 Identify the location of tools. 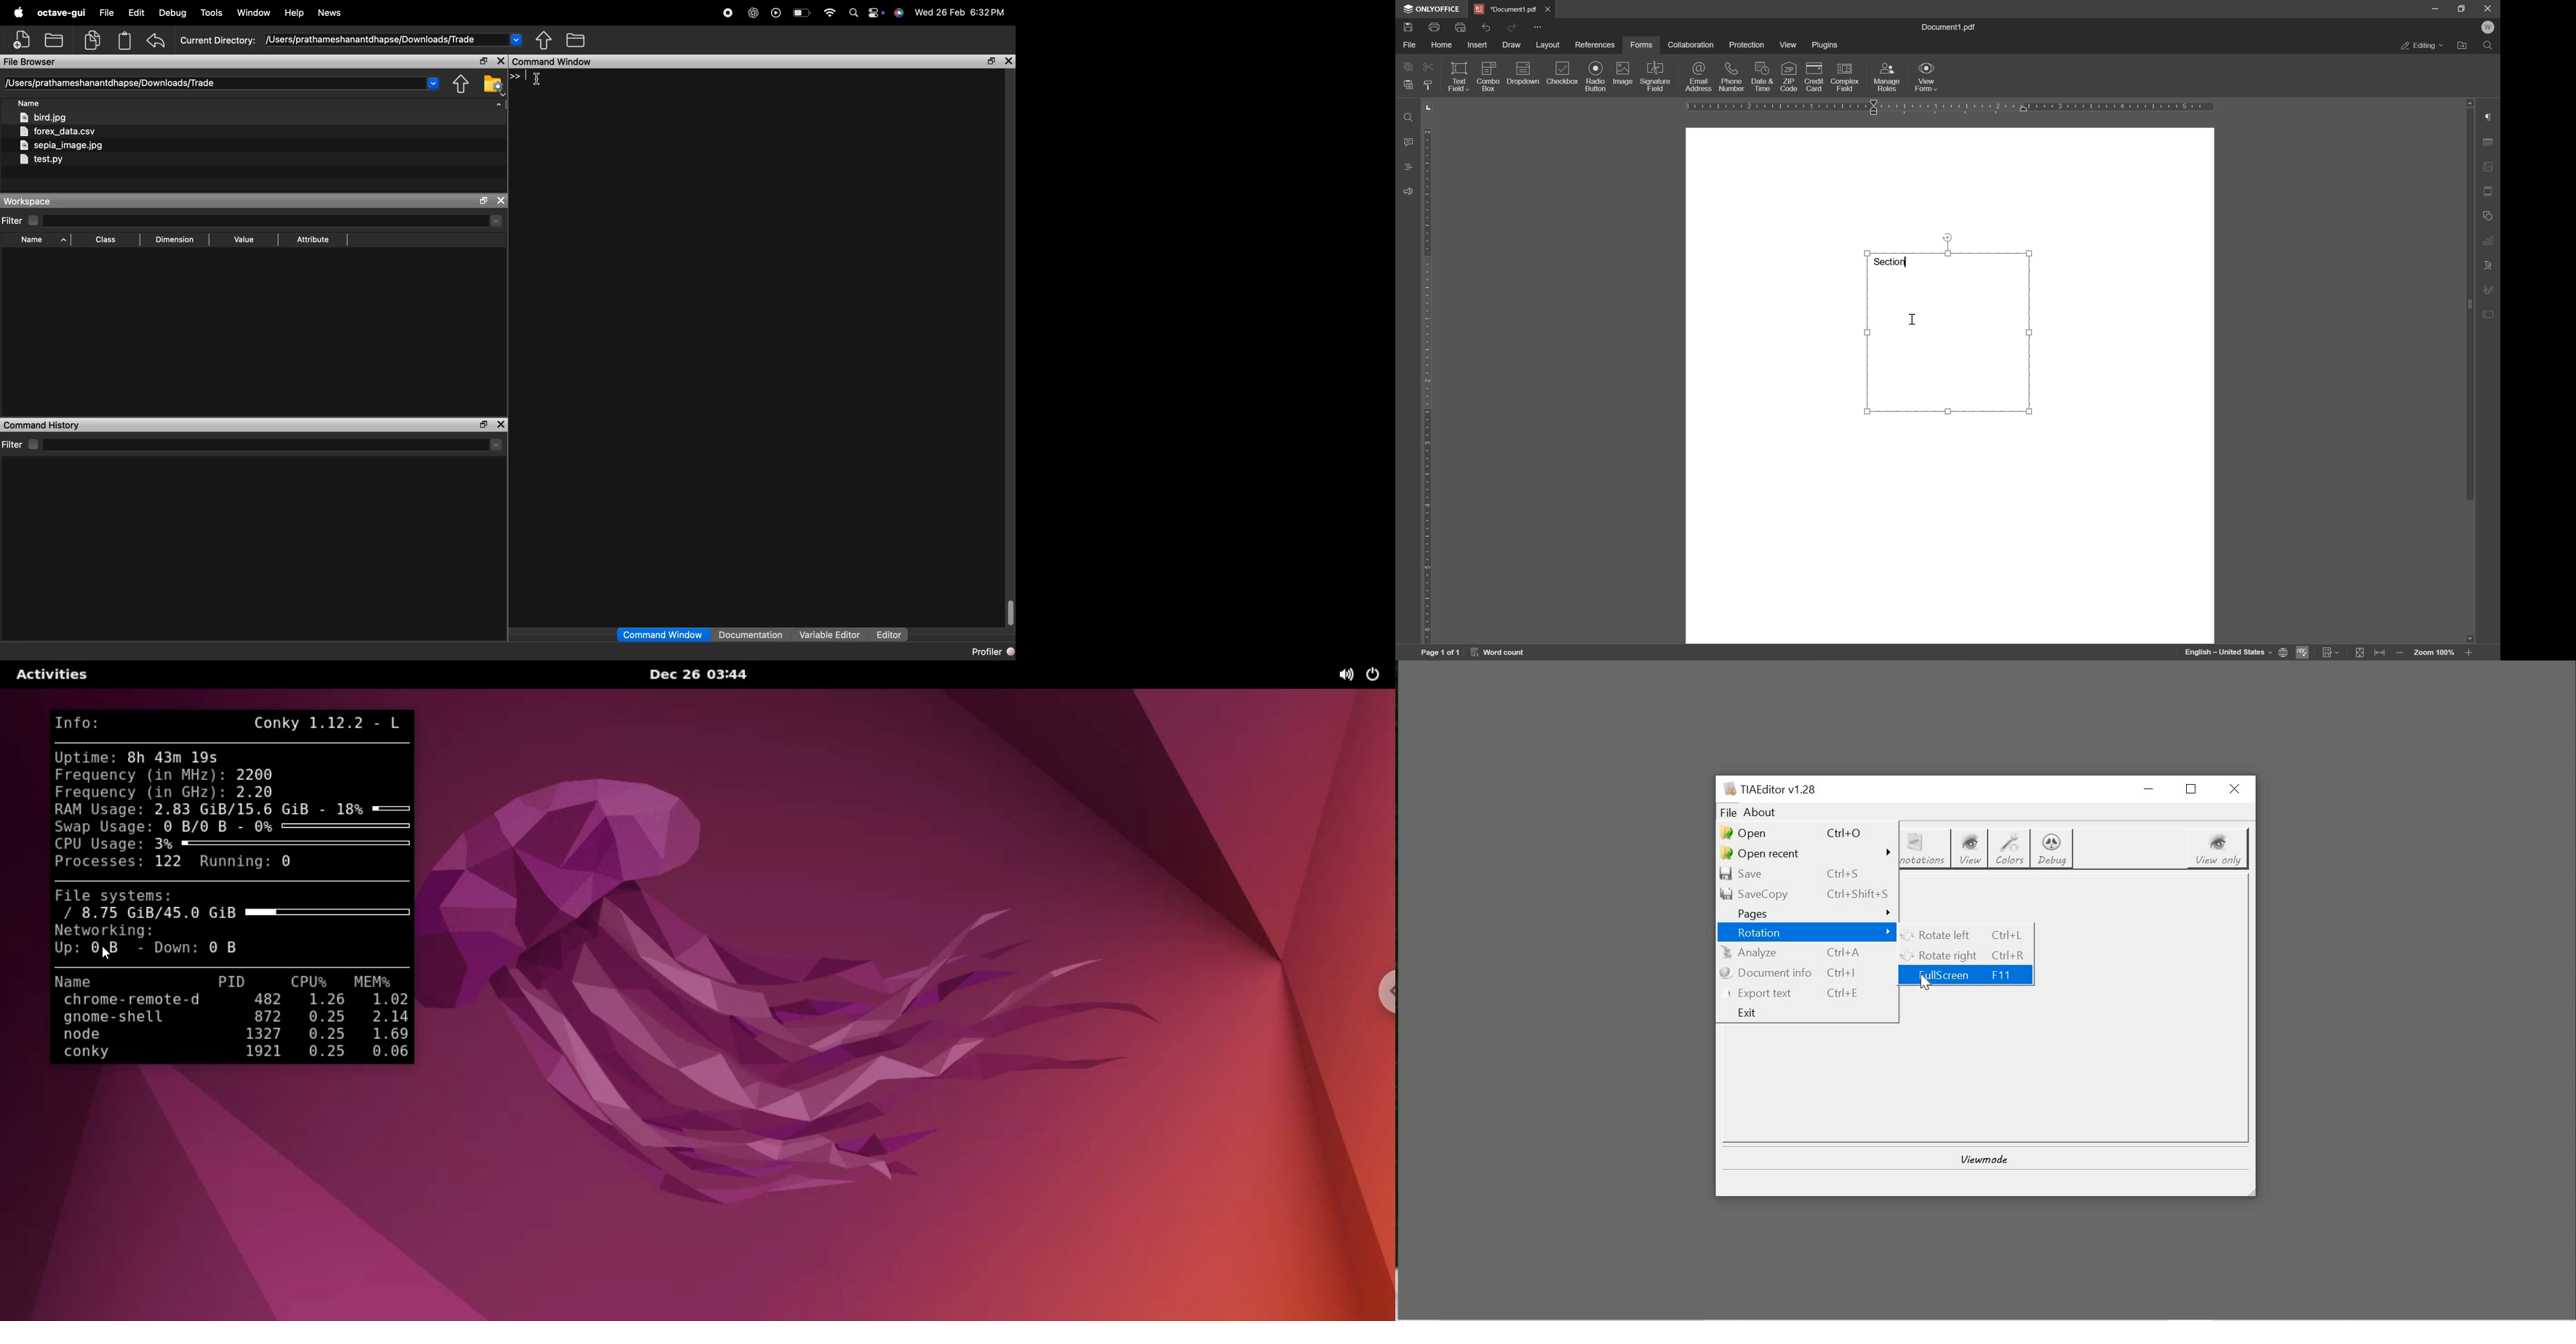
(212, 14).